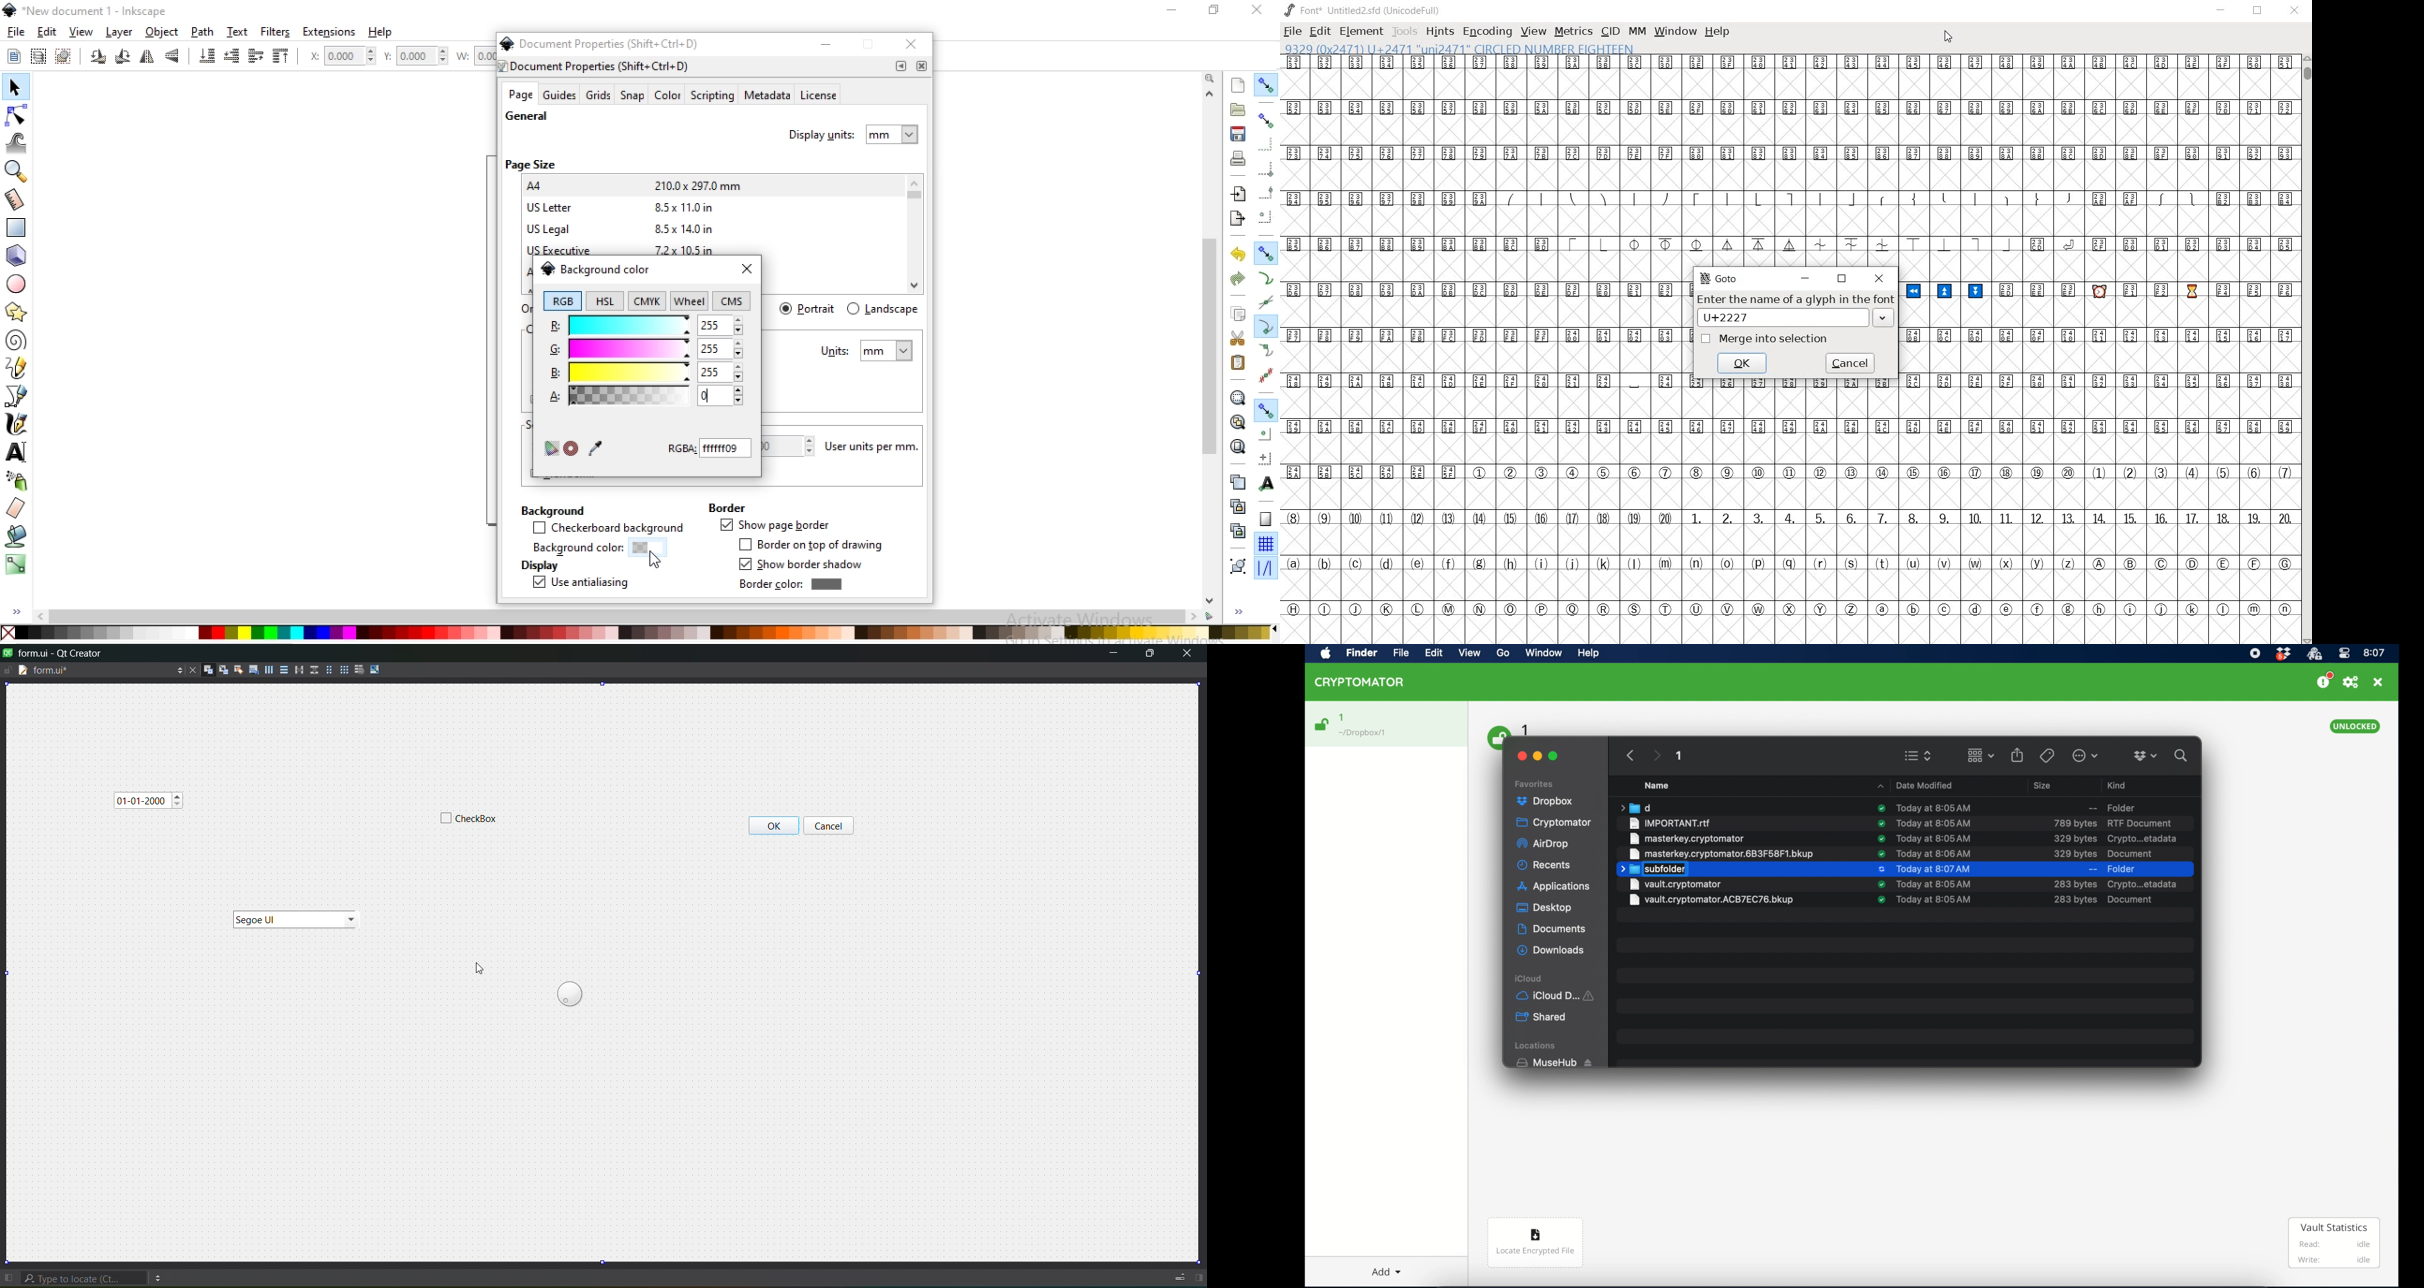 Image resolution: width=2436 pixels, height=1288 pixels. What do you see at coordinates (121, 58) in the screenshot?
I see `rotate 90 clockwise` at bounding box center [121, 58].